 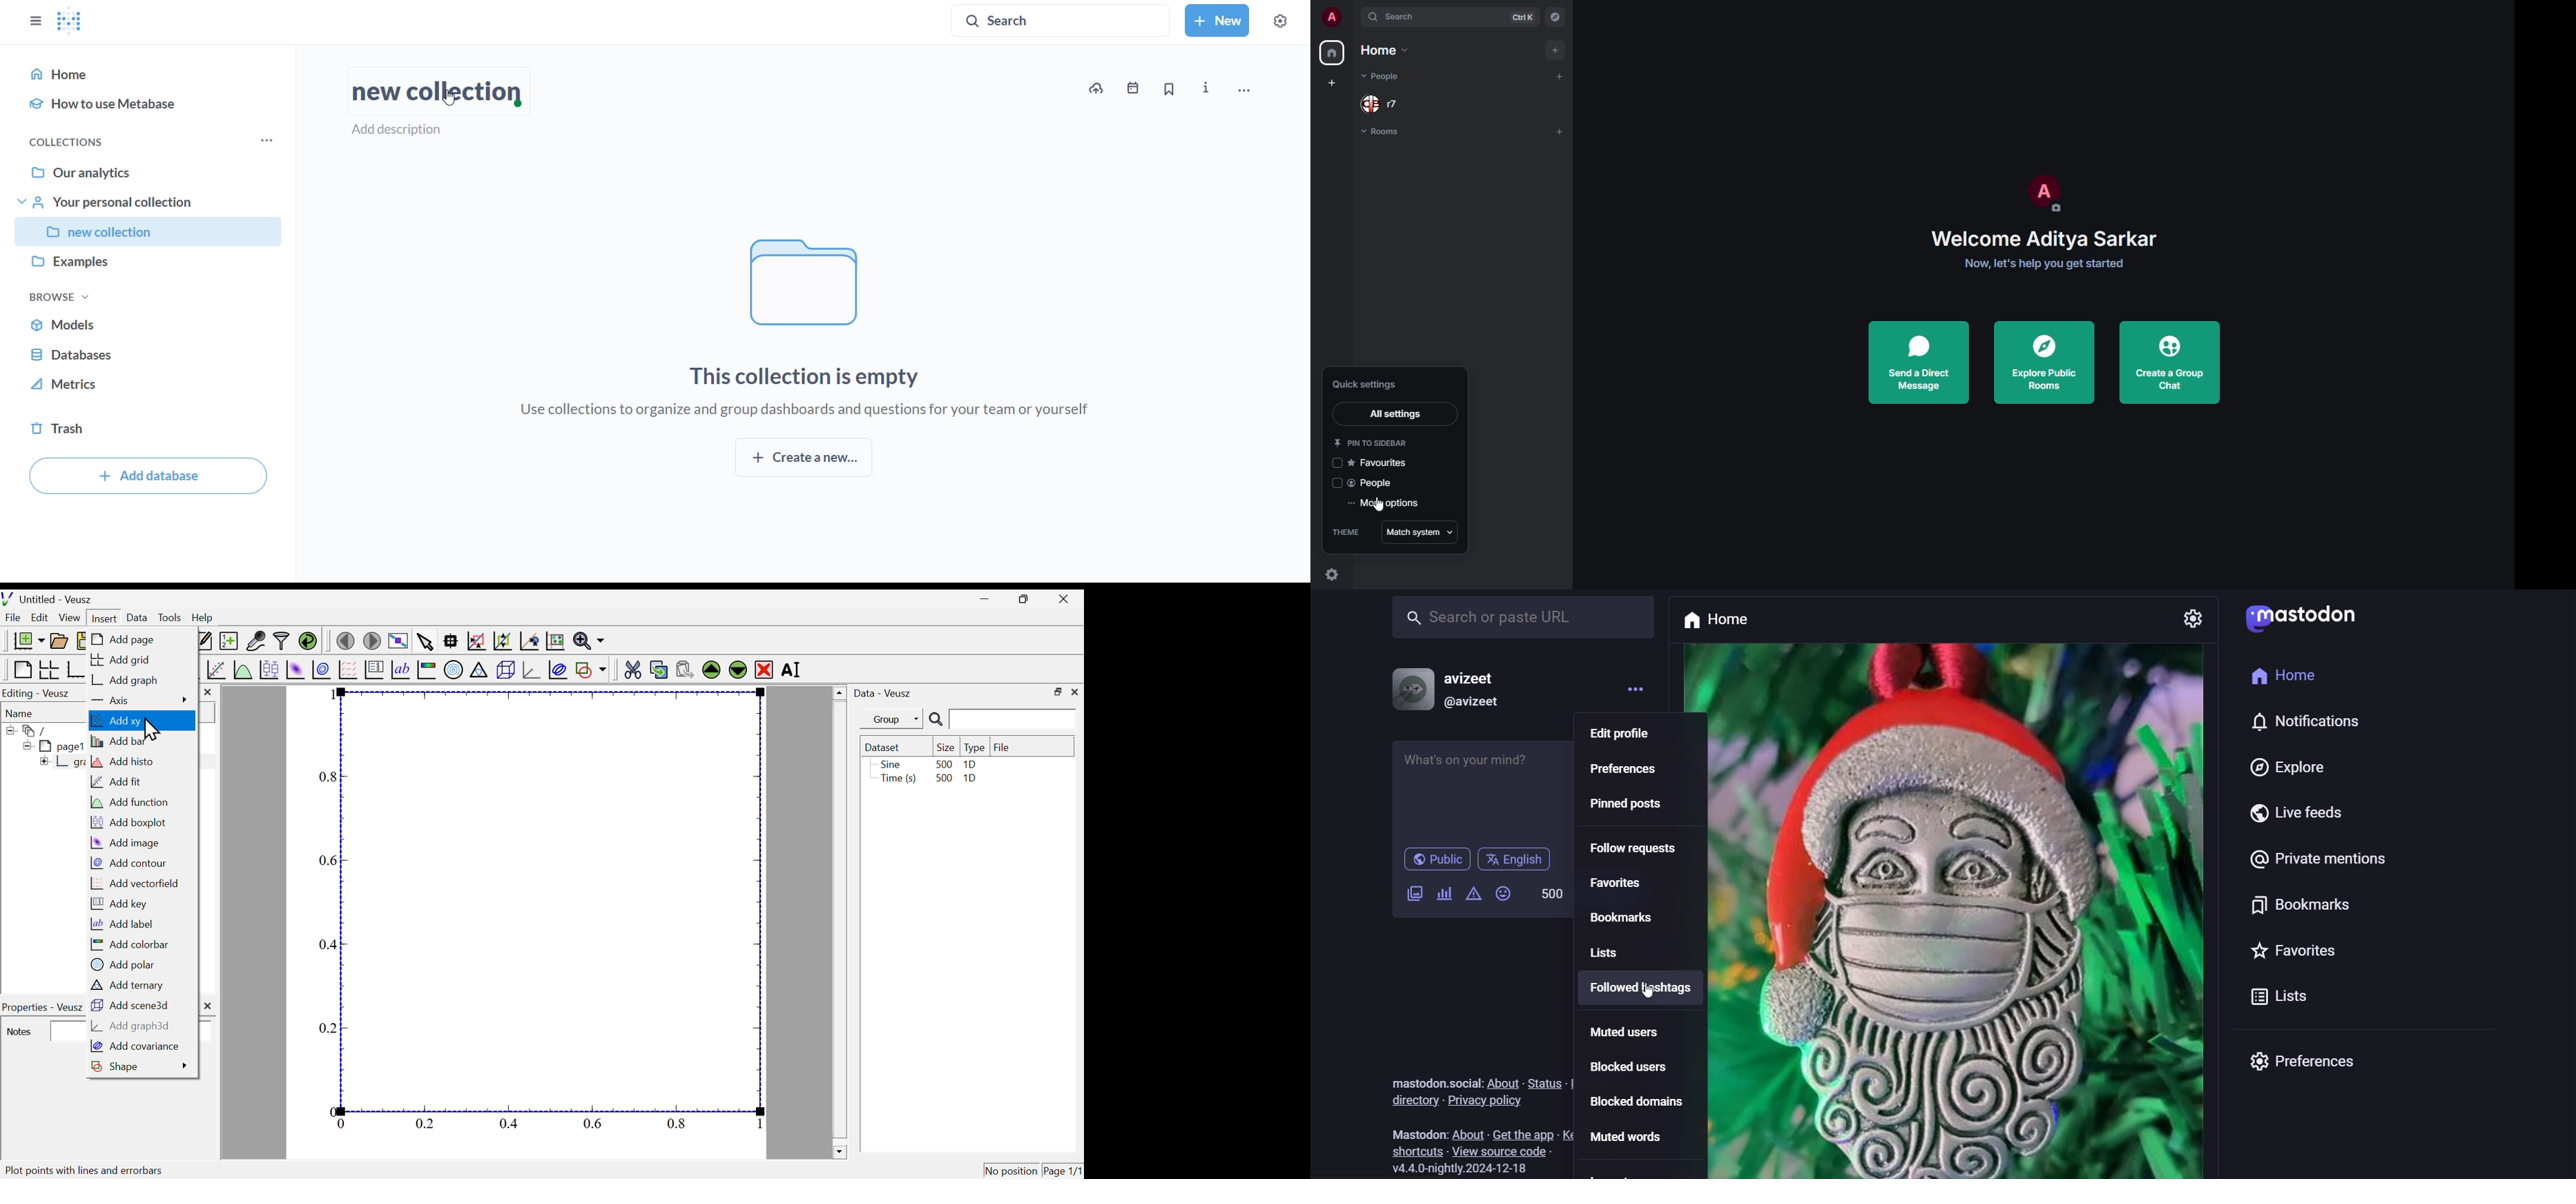 I want to click on plot box plots, so click(x=268, y=669).